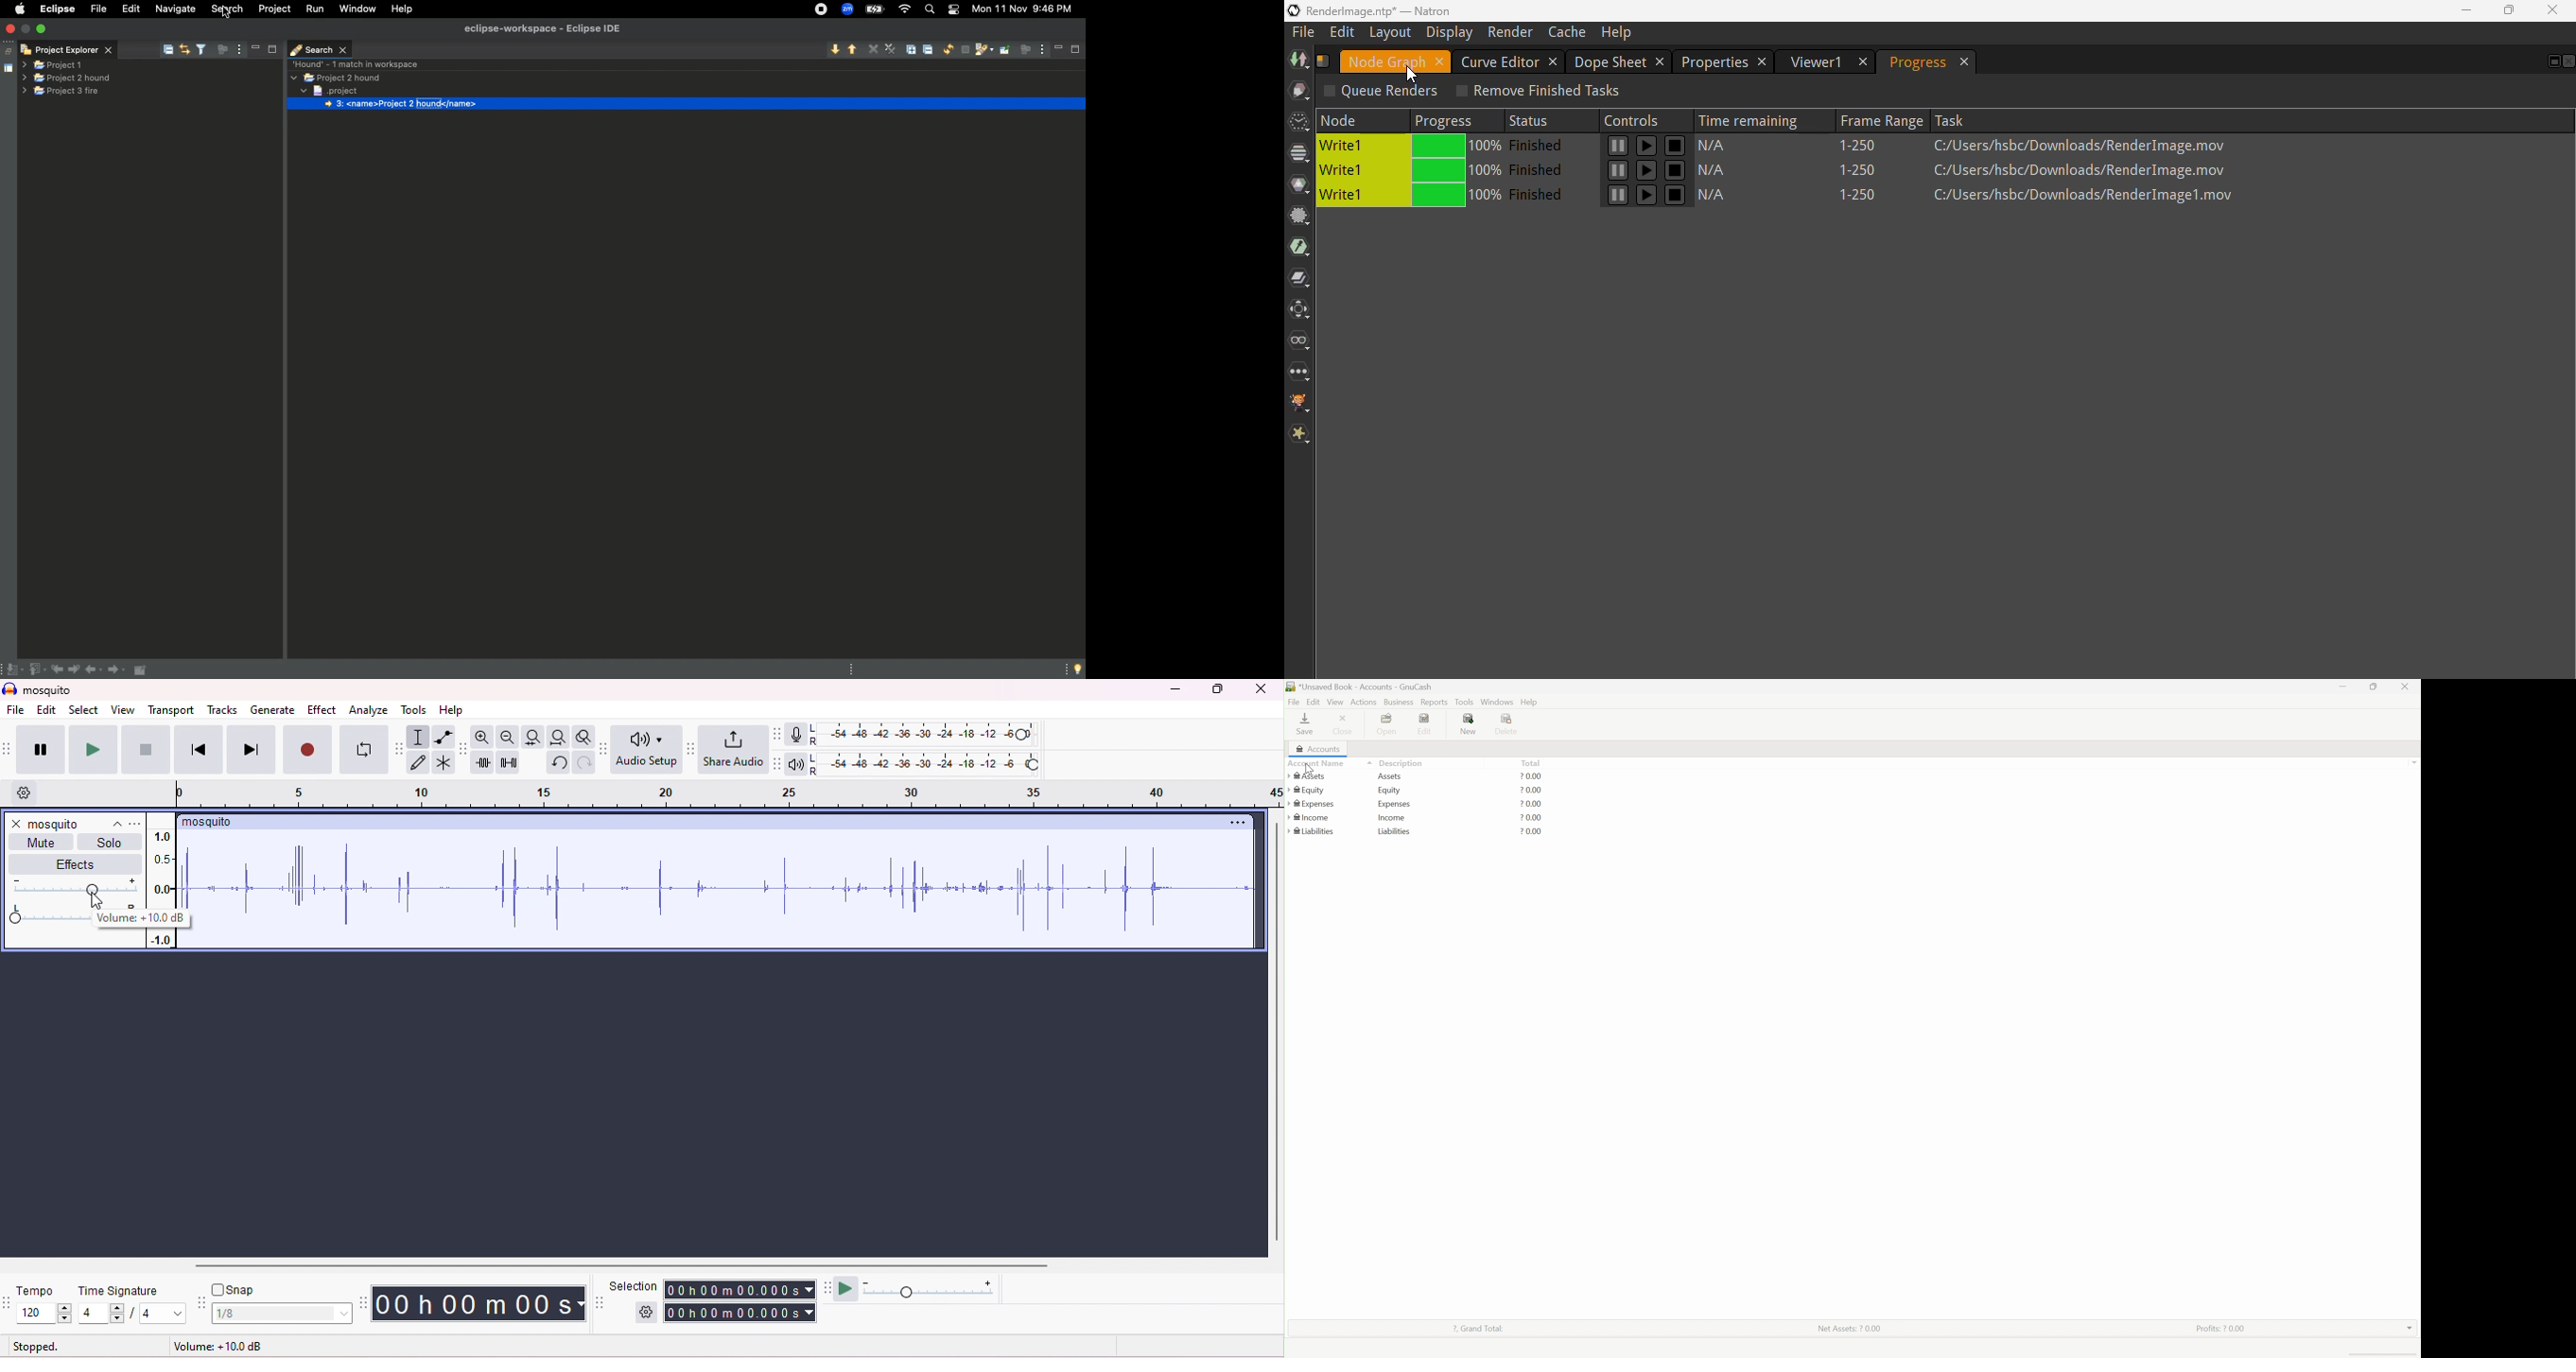  I want to click on close tab, so click(1554, 61).